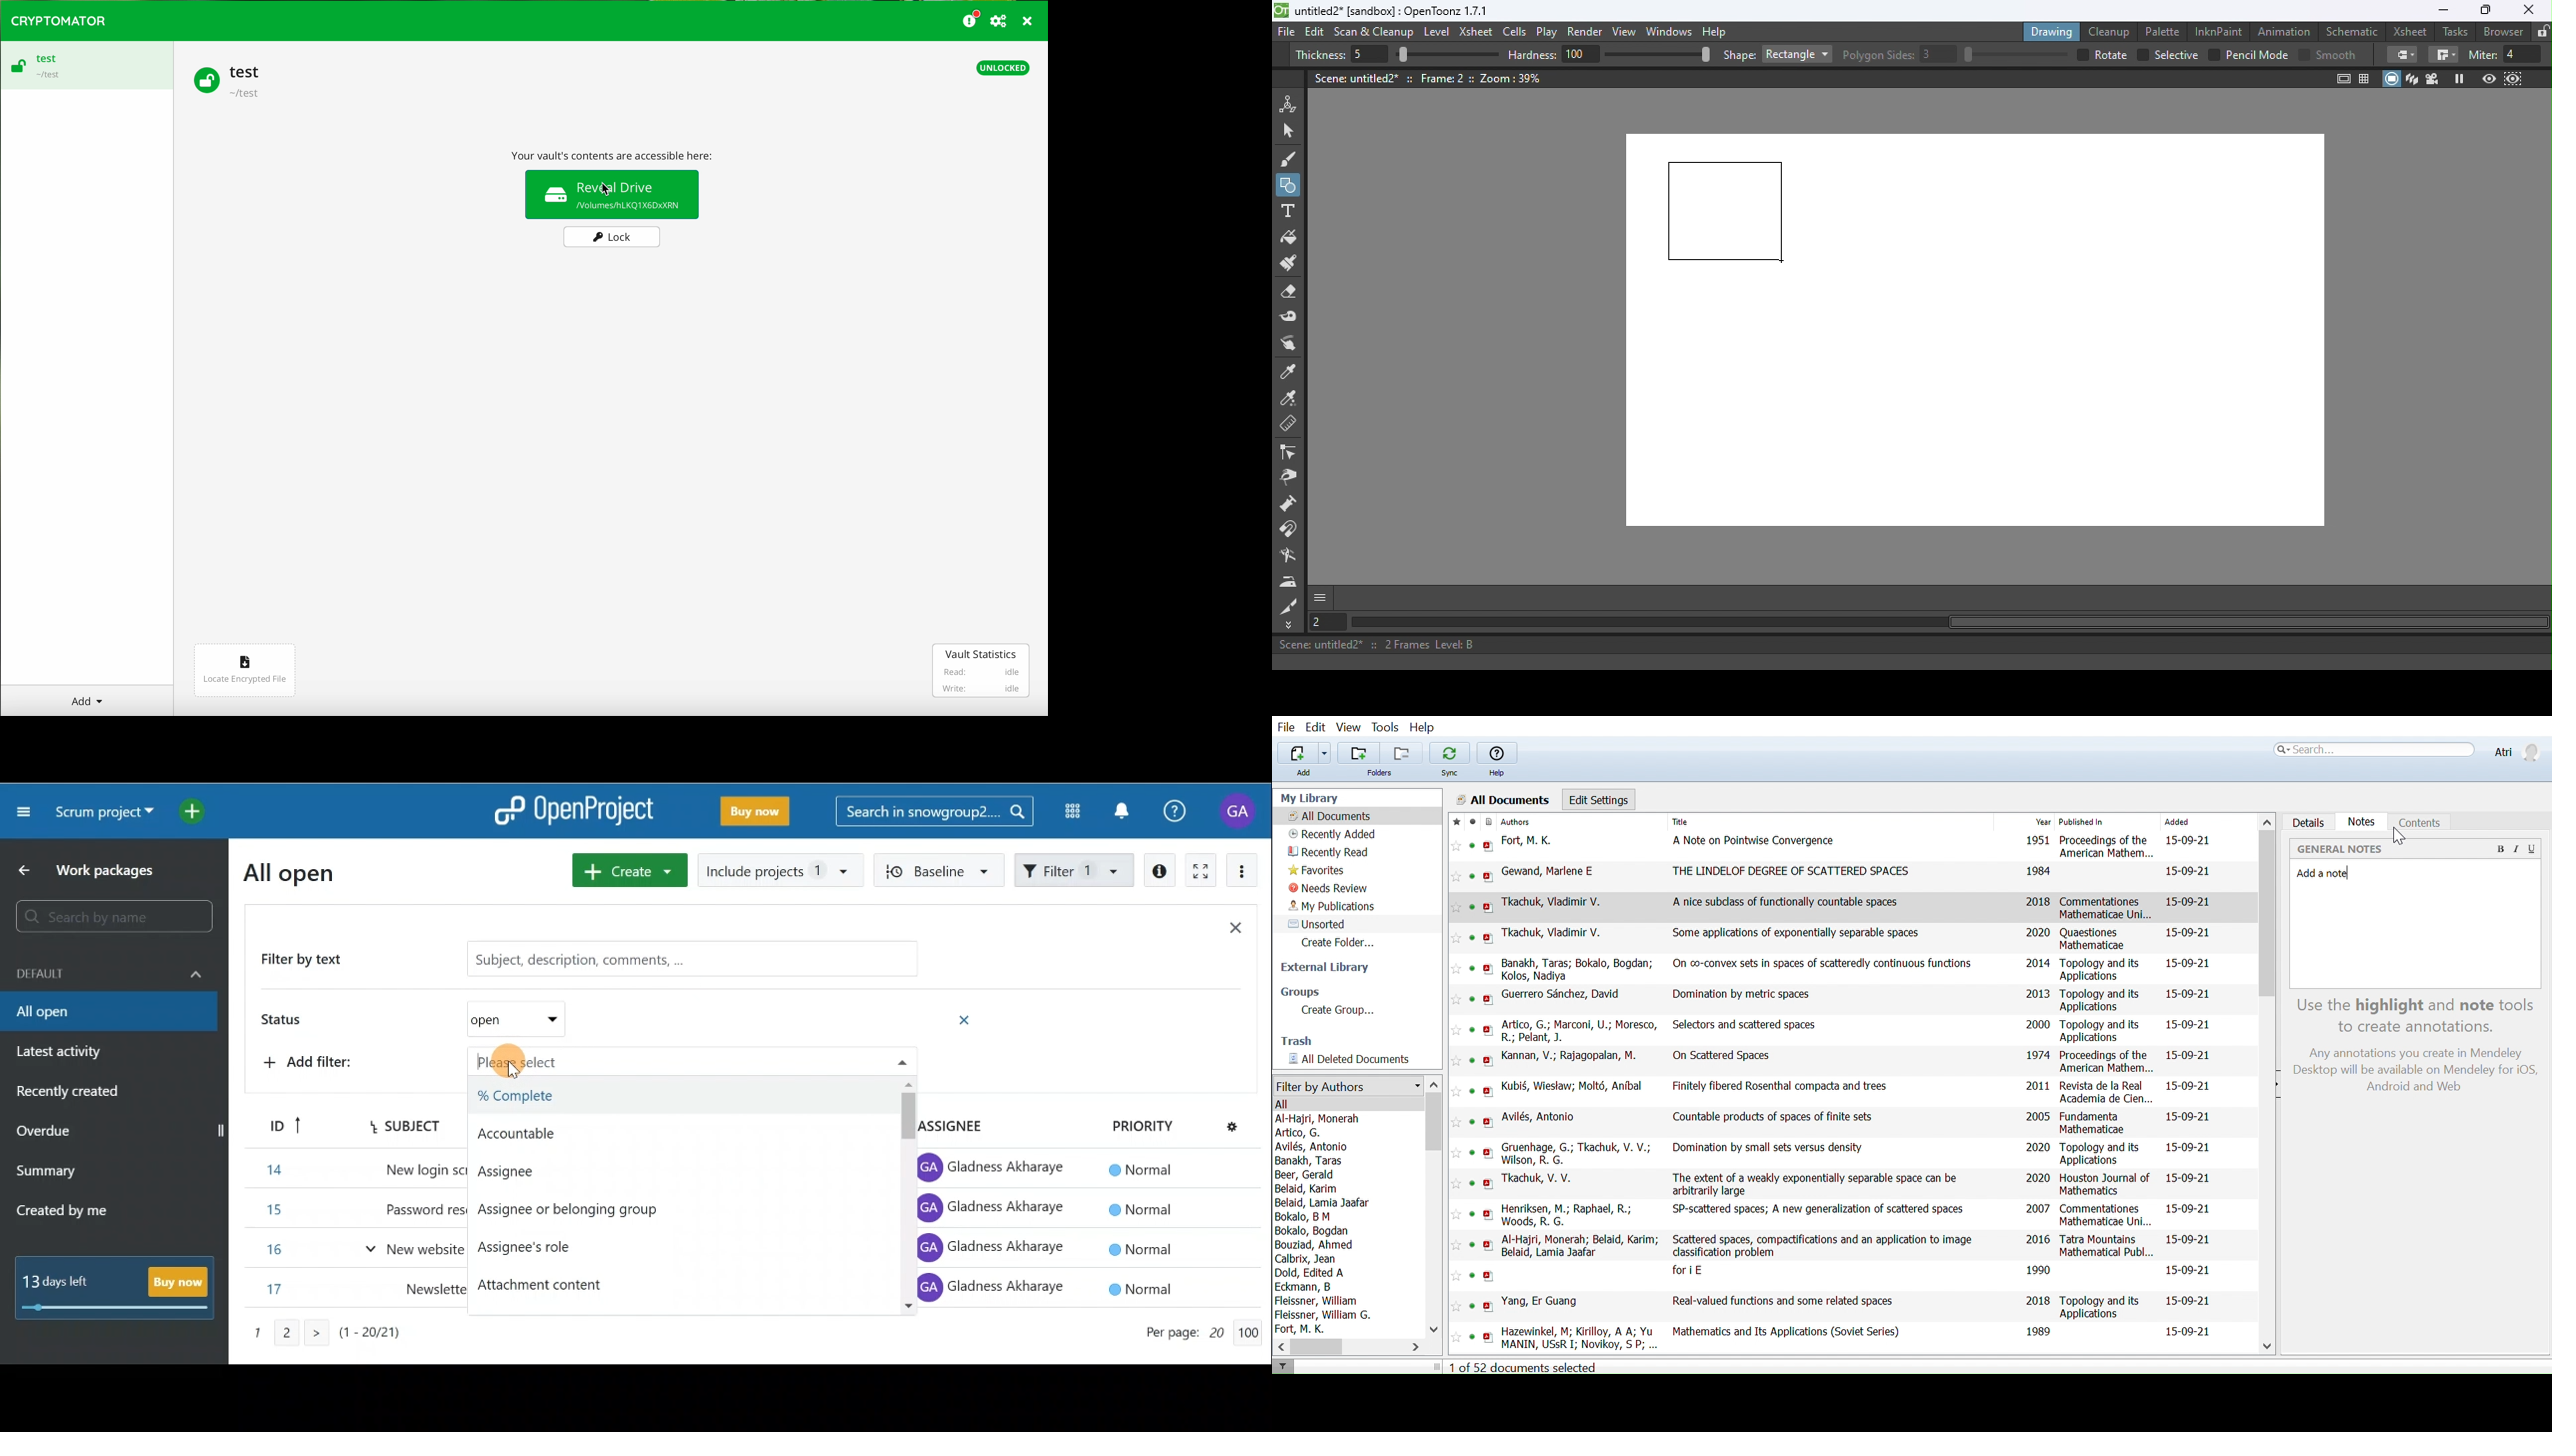  What do you see at coordinates (1355, 1060) in the screenshot?
I see `All documents` at bounding box center [1355, 1060].